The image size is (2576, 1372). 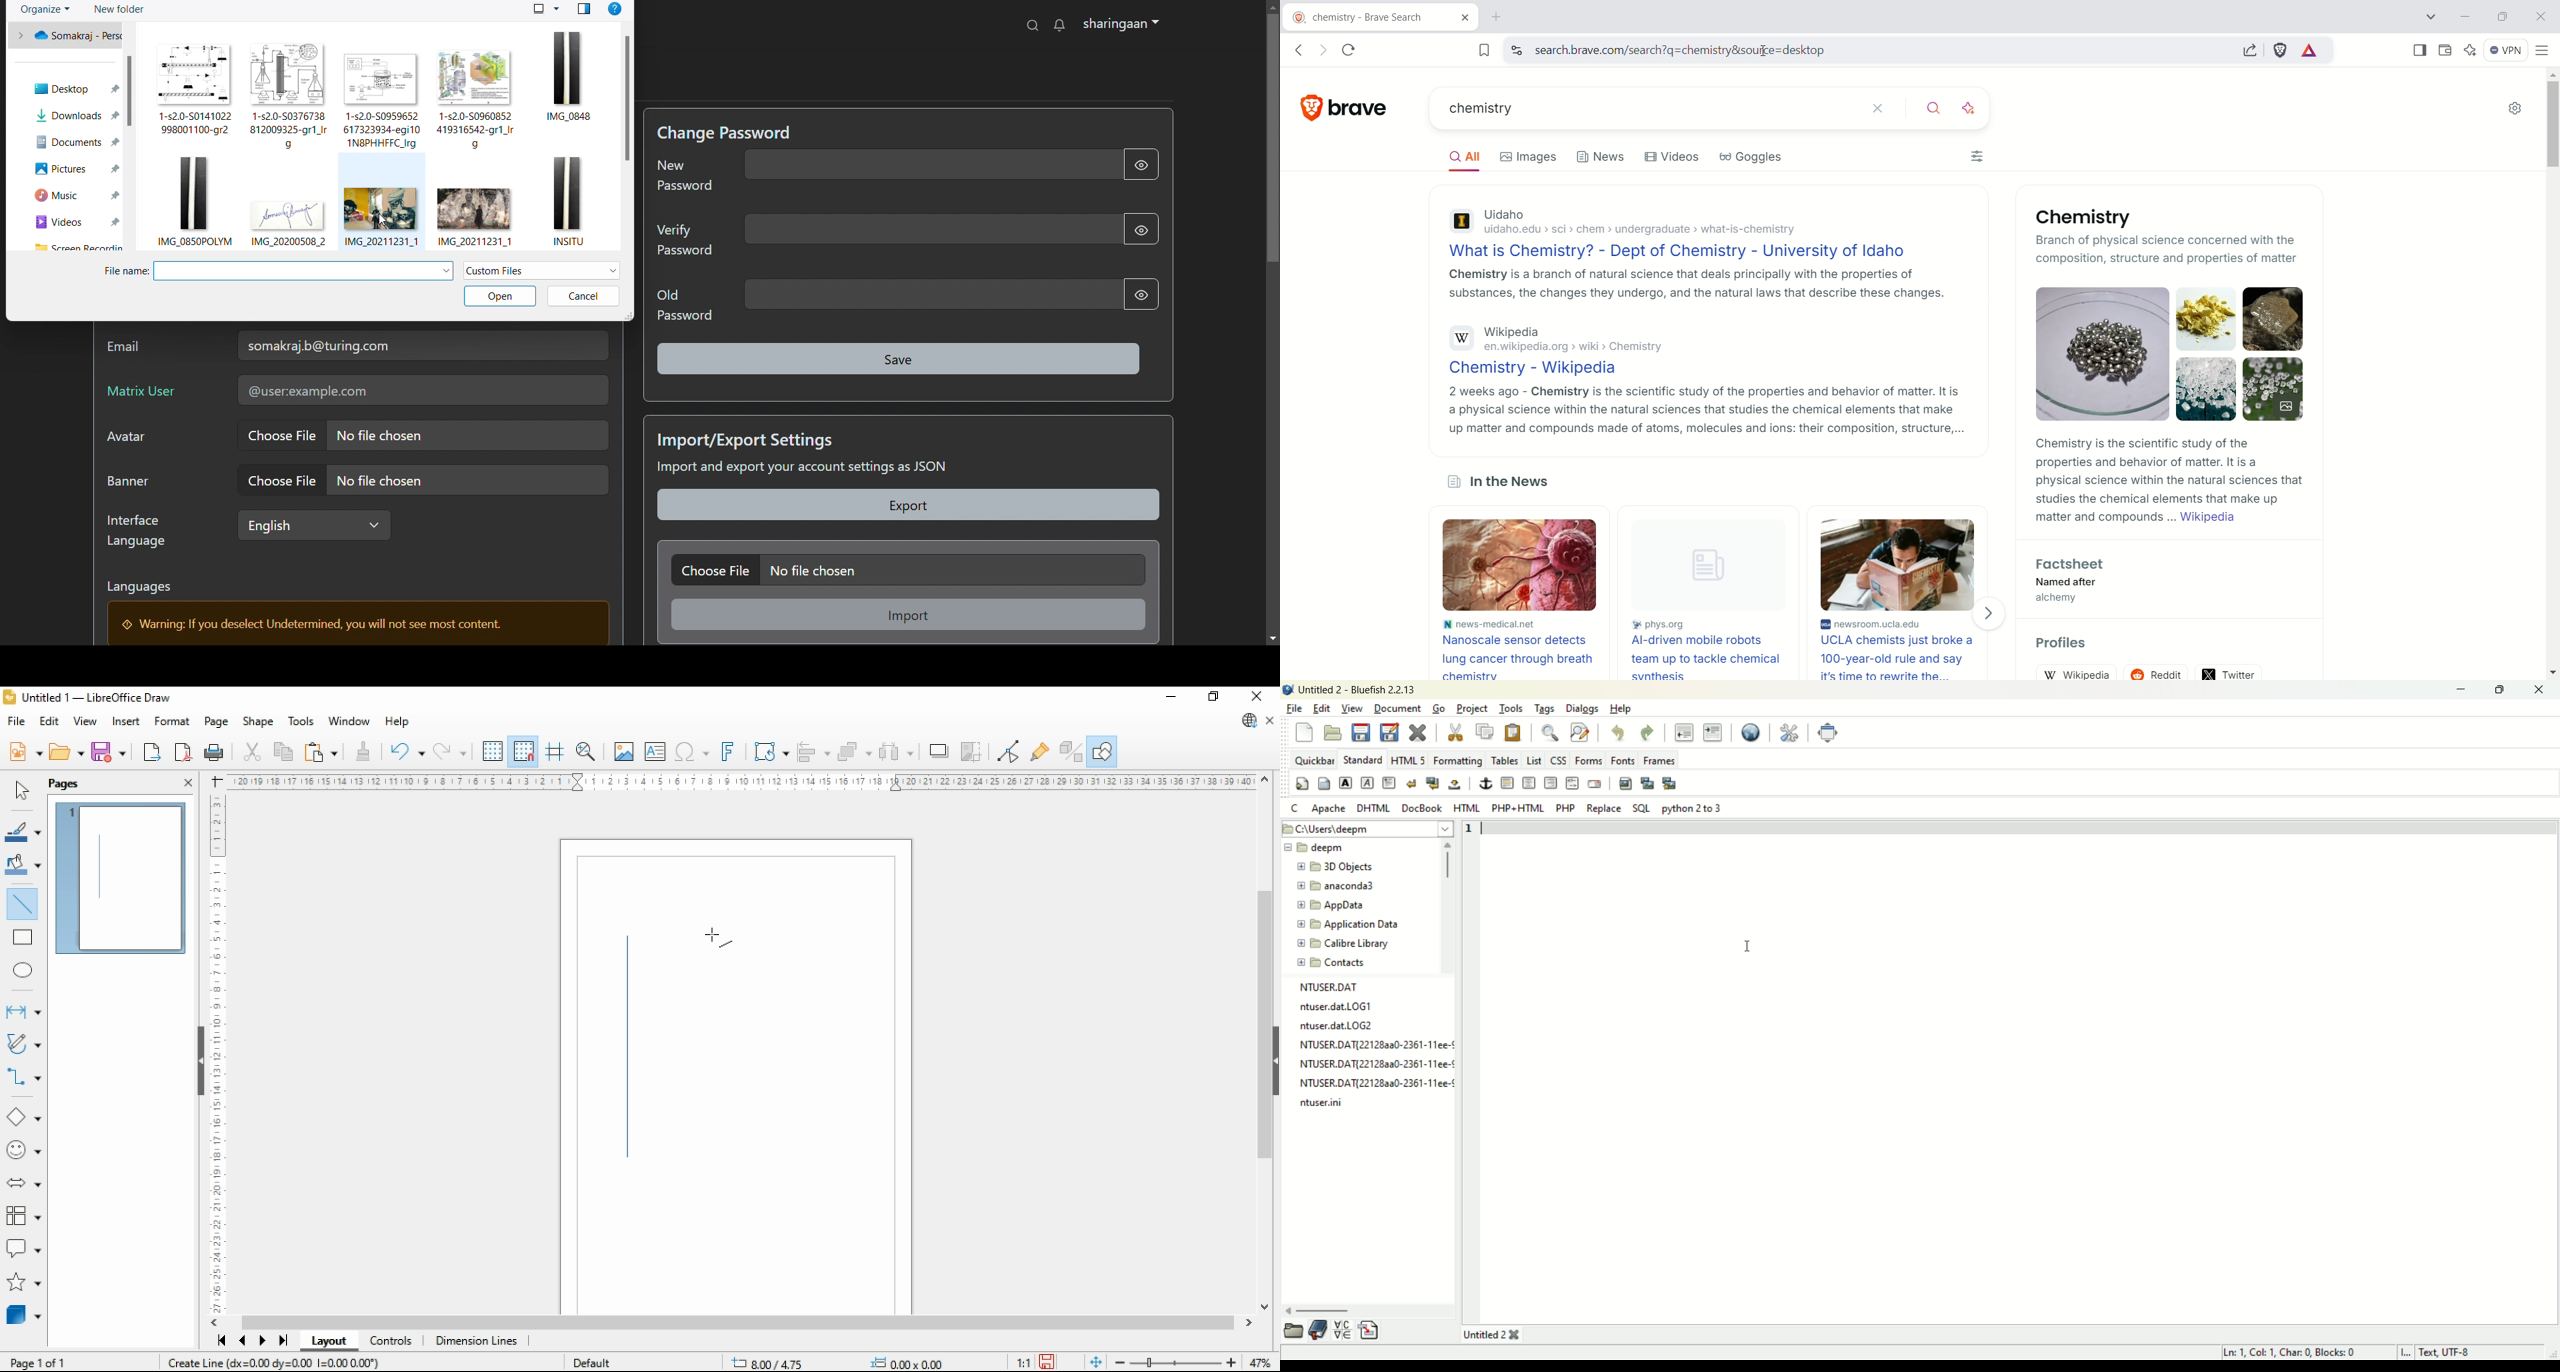 I want to click on horizontal rule, so click(x=1507, y=783).